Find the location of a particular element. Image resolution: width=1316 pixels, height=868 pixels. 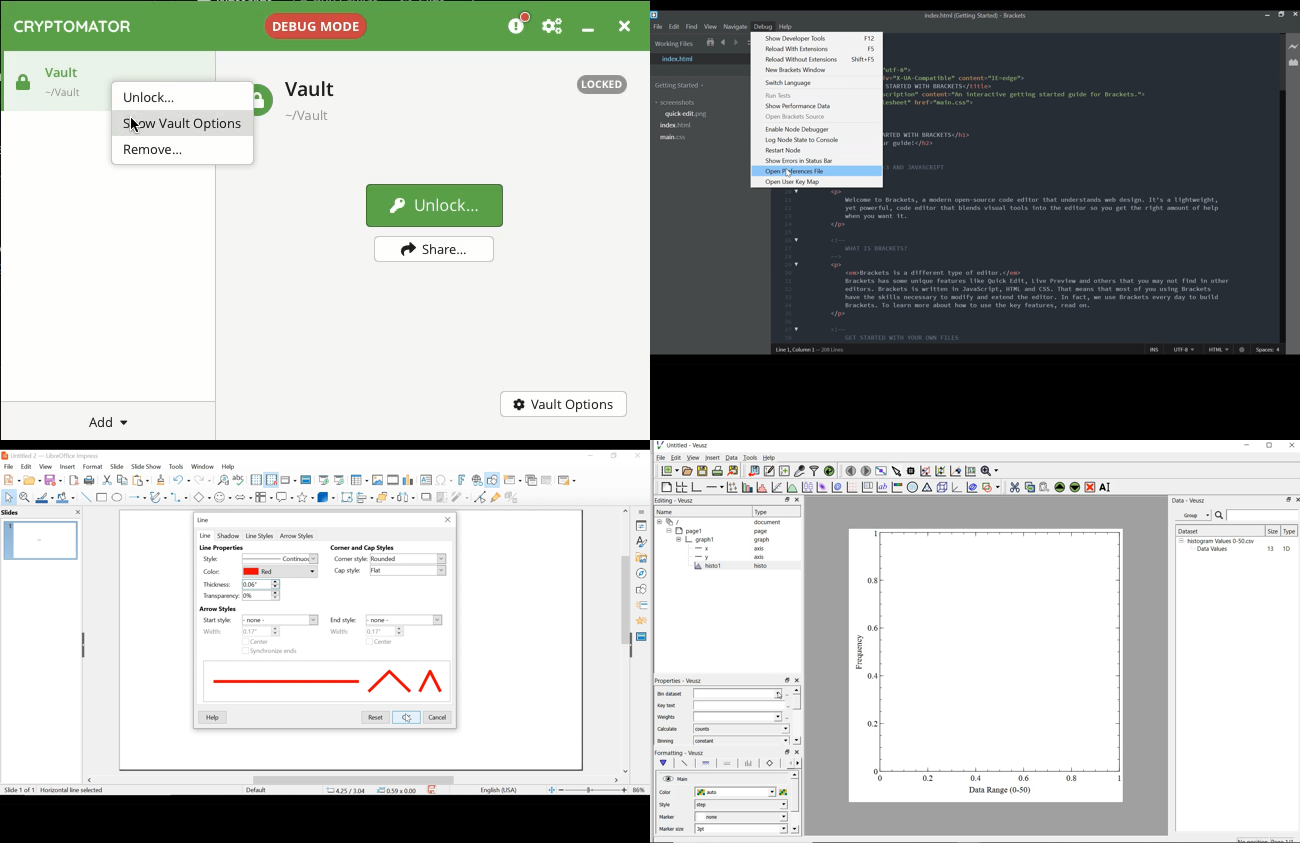

Help is located at coordinates (230, 466).